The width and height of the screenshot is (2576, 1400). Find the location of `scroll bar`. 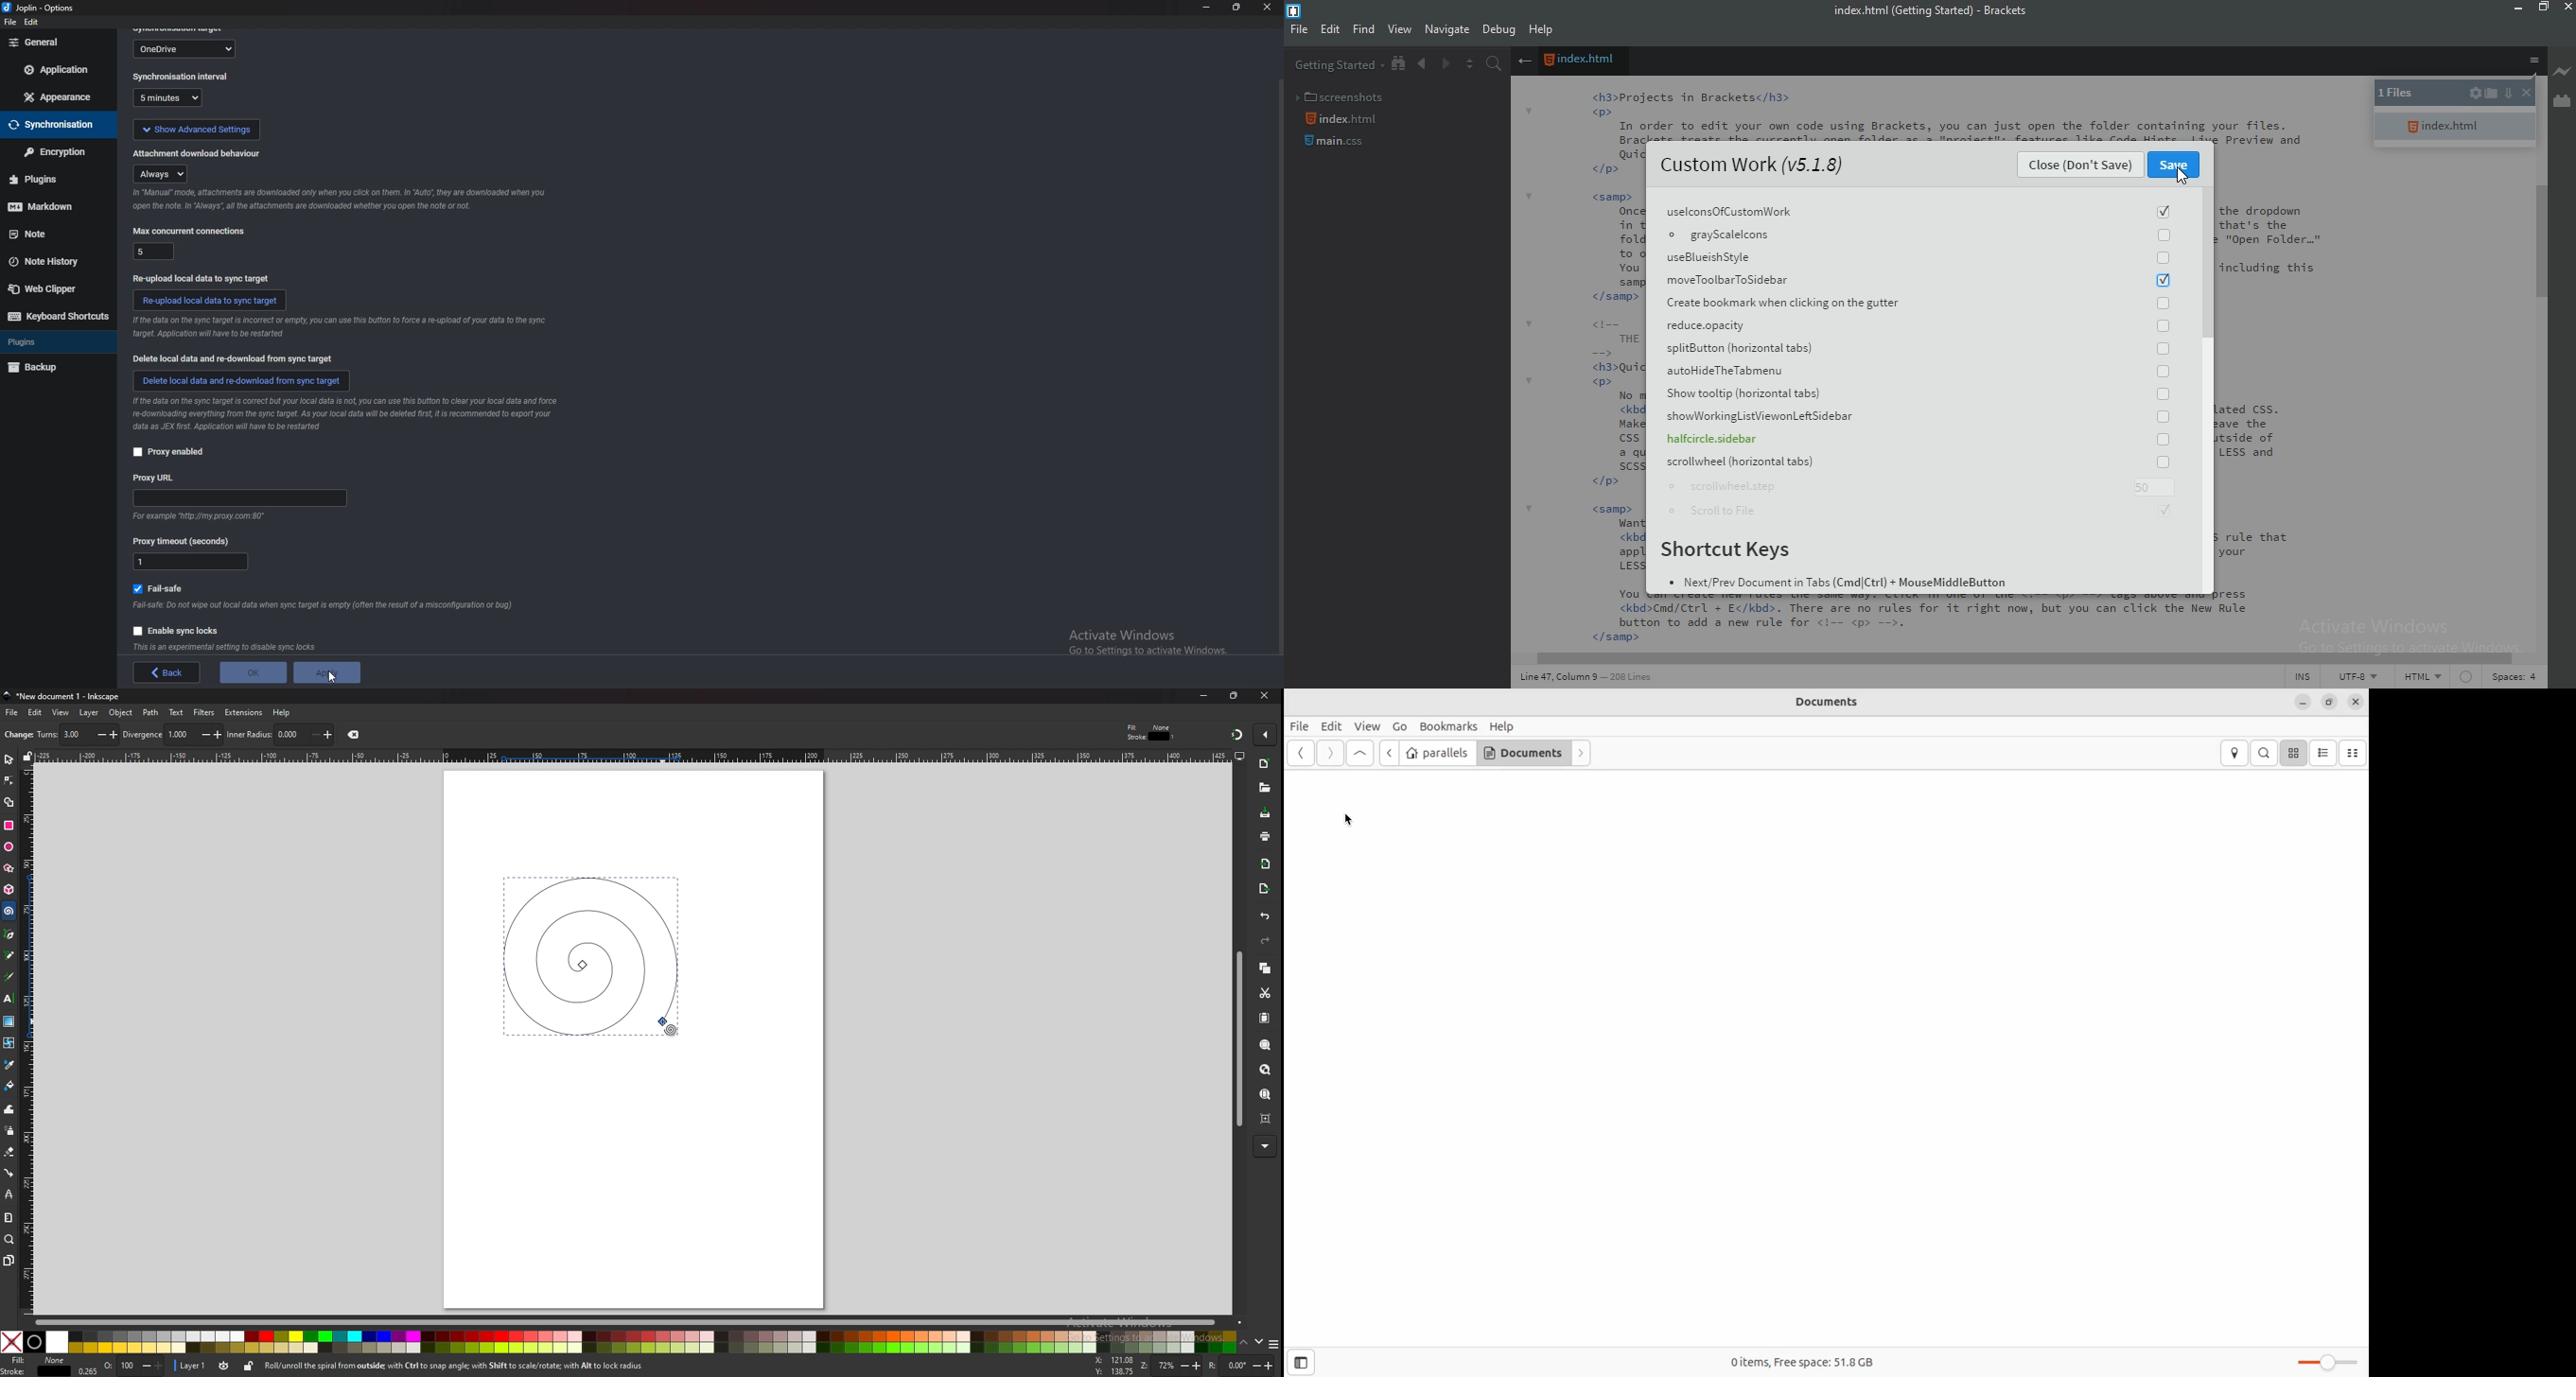

scroll bar is located at coordinates (1278, 368).